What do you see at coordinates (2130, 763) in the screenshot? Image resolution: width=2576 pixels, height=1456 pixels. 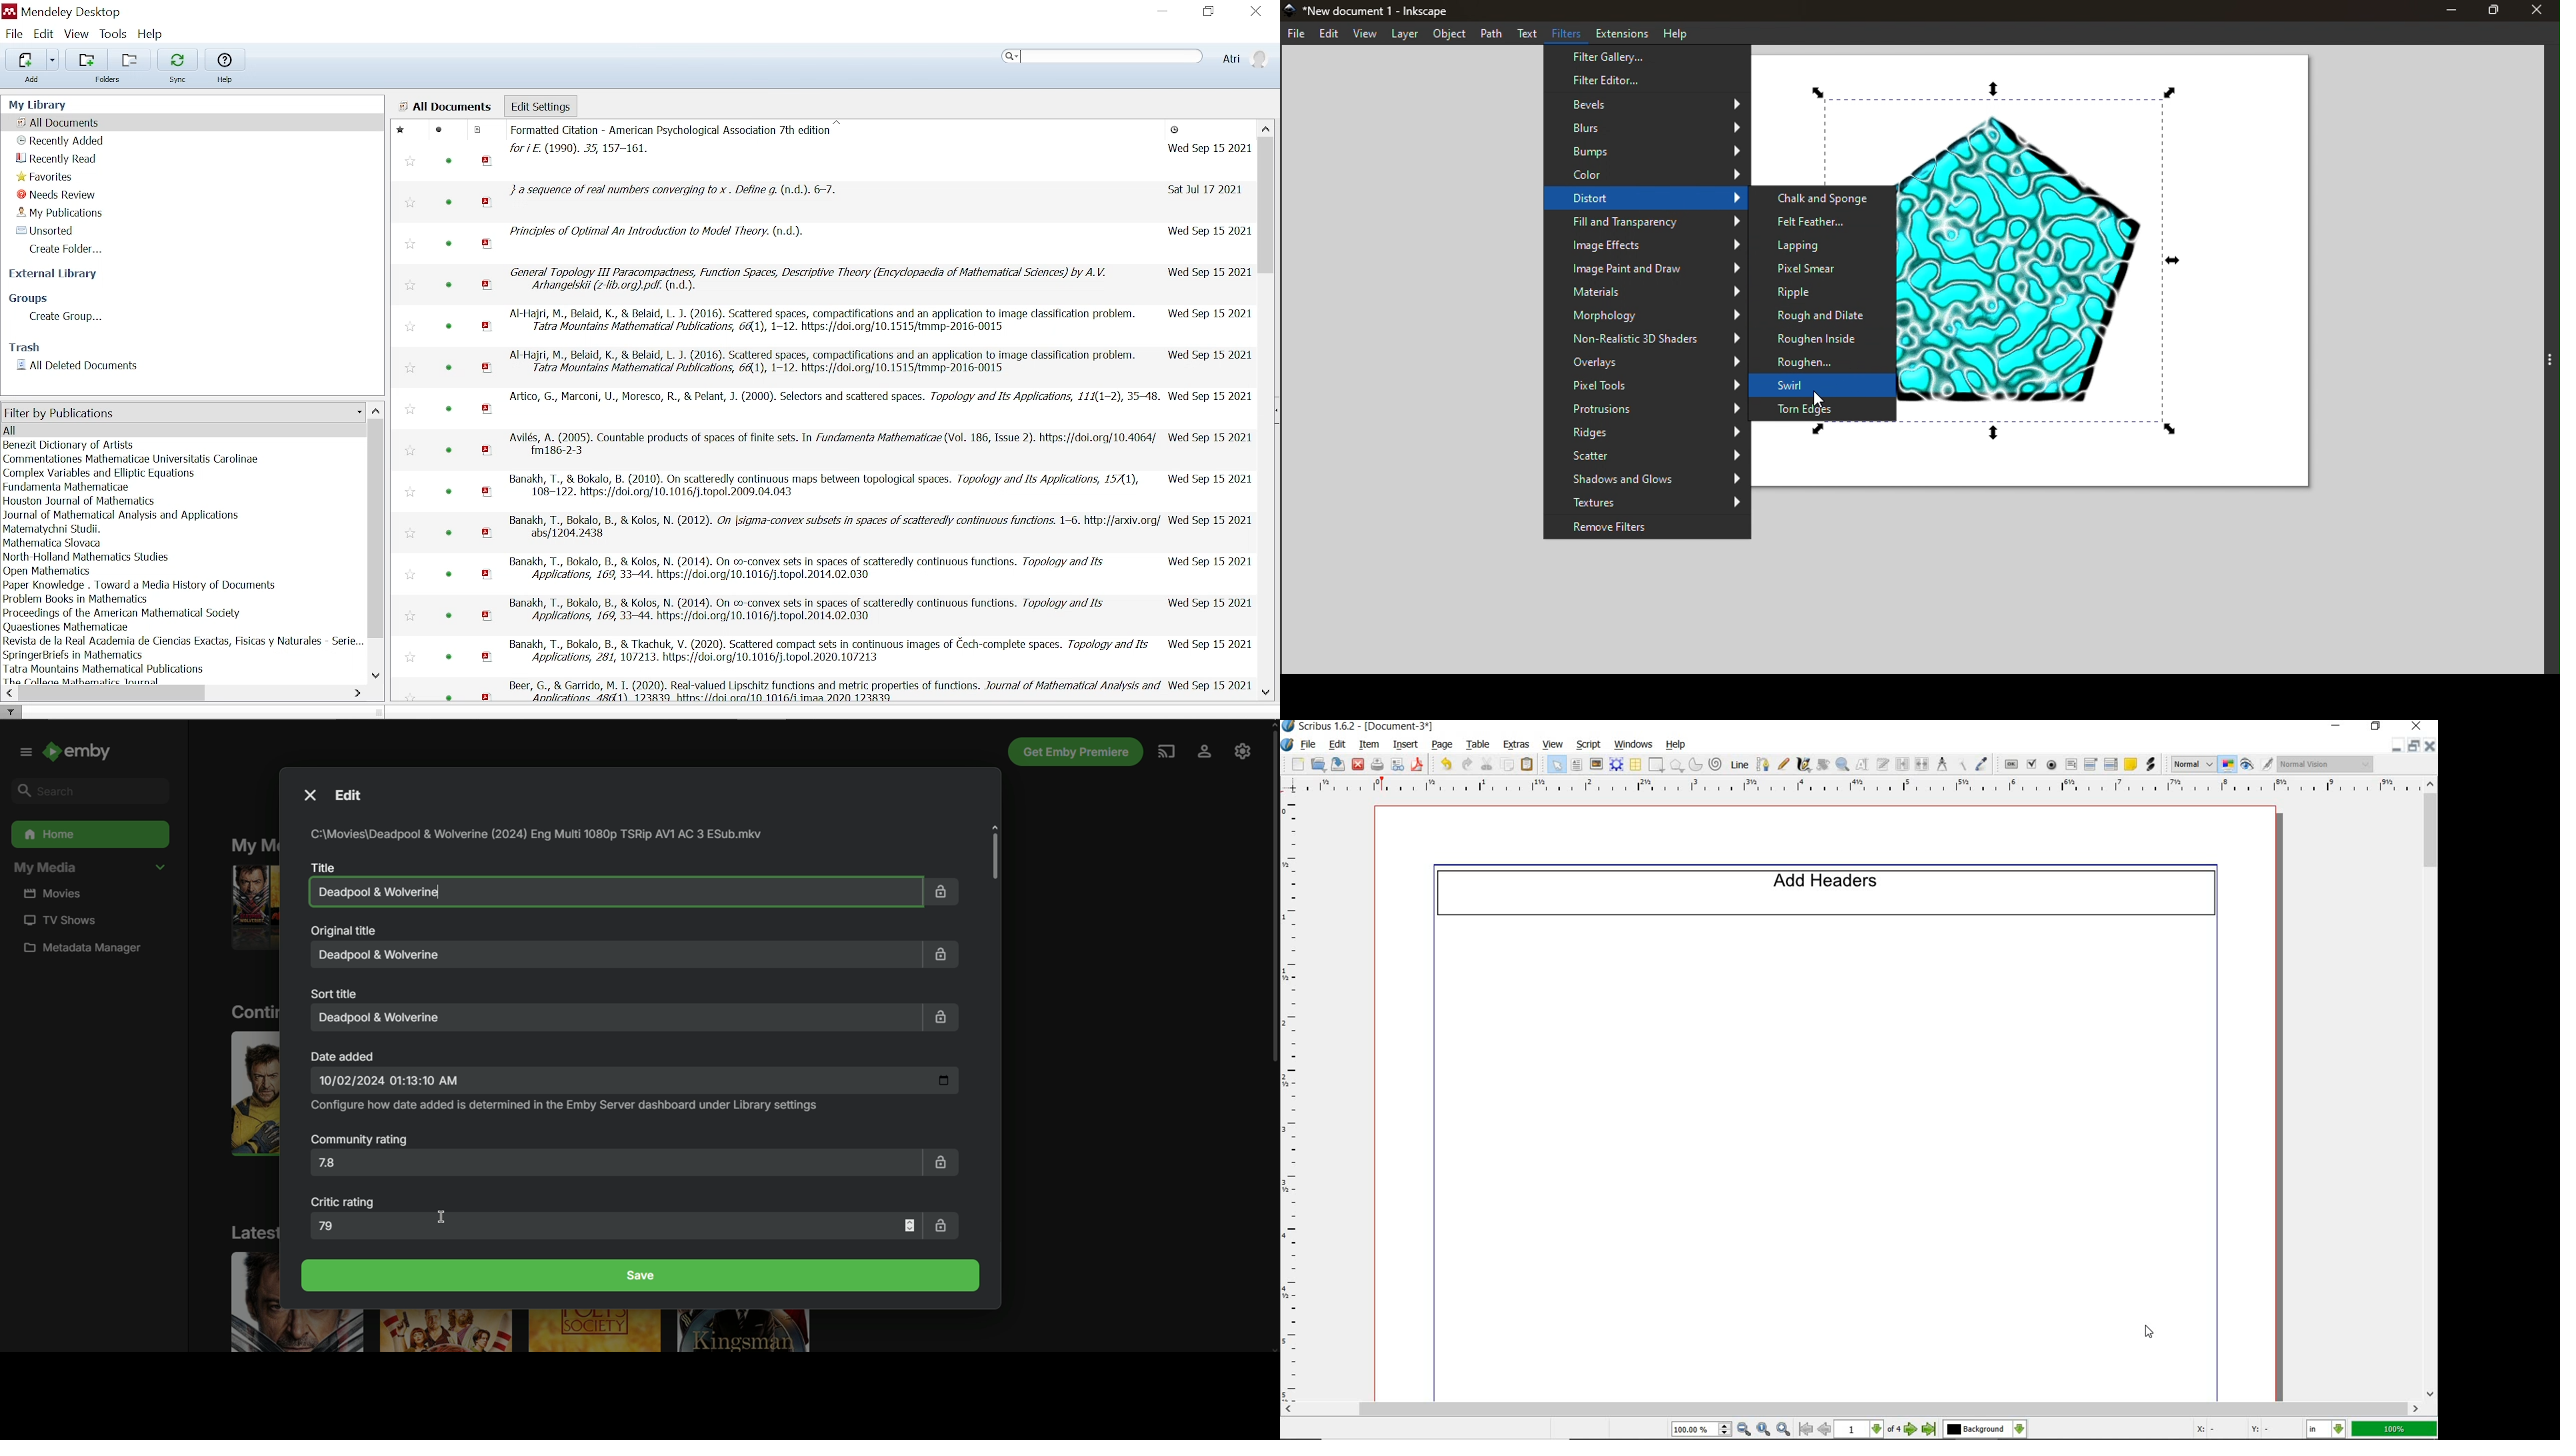 I see `text annotation` at bounding box center [2130, 763].